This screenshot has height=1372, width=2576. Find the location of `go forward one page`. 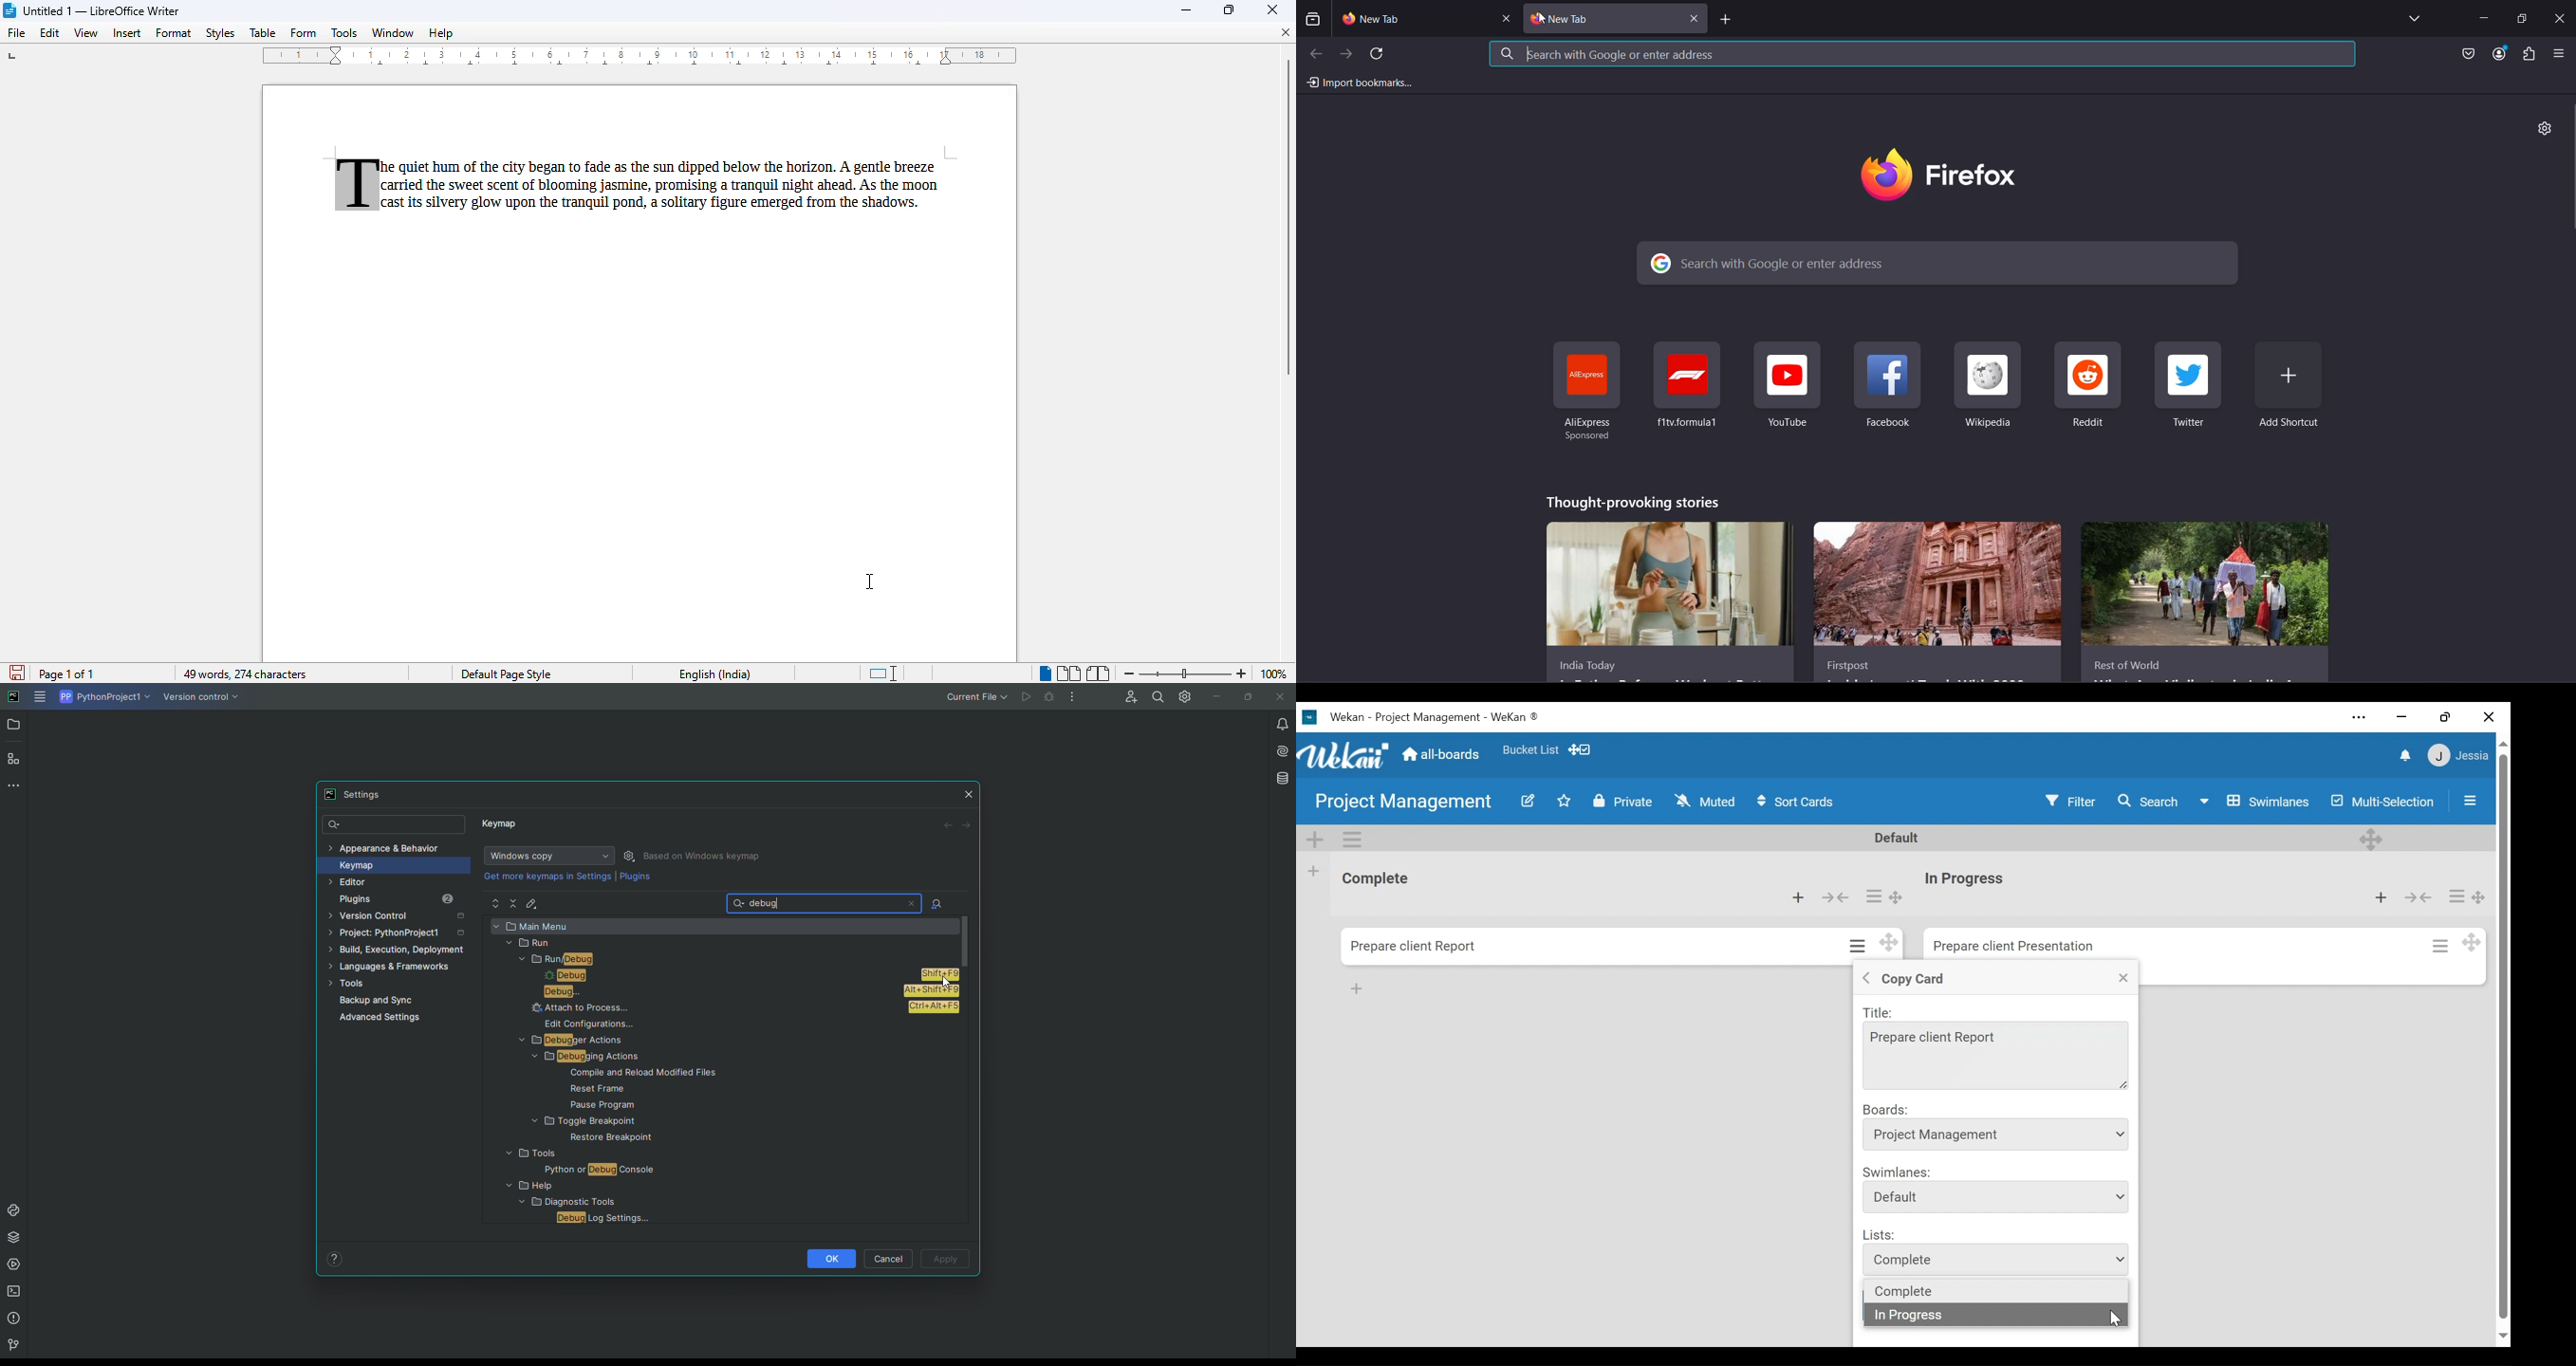

go forward one page is located at coordinates (1348, 53).